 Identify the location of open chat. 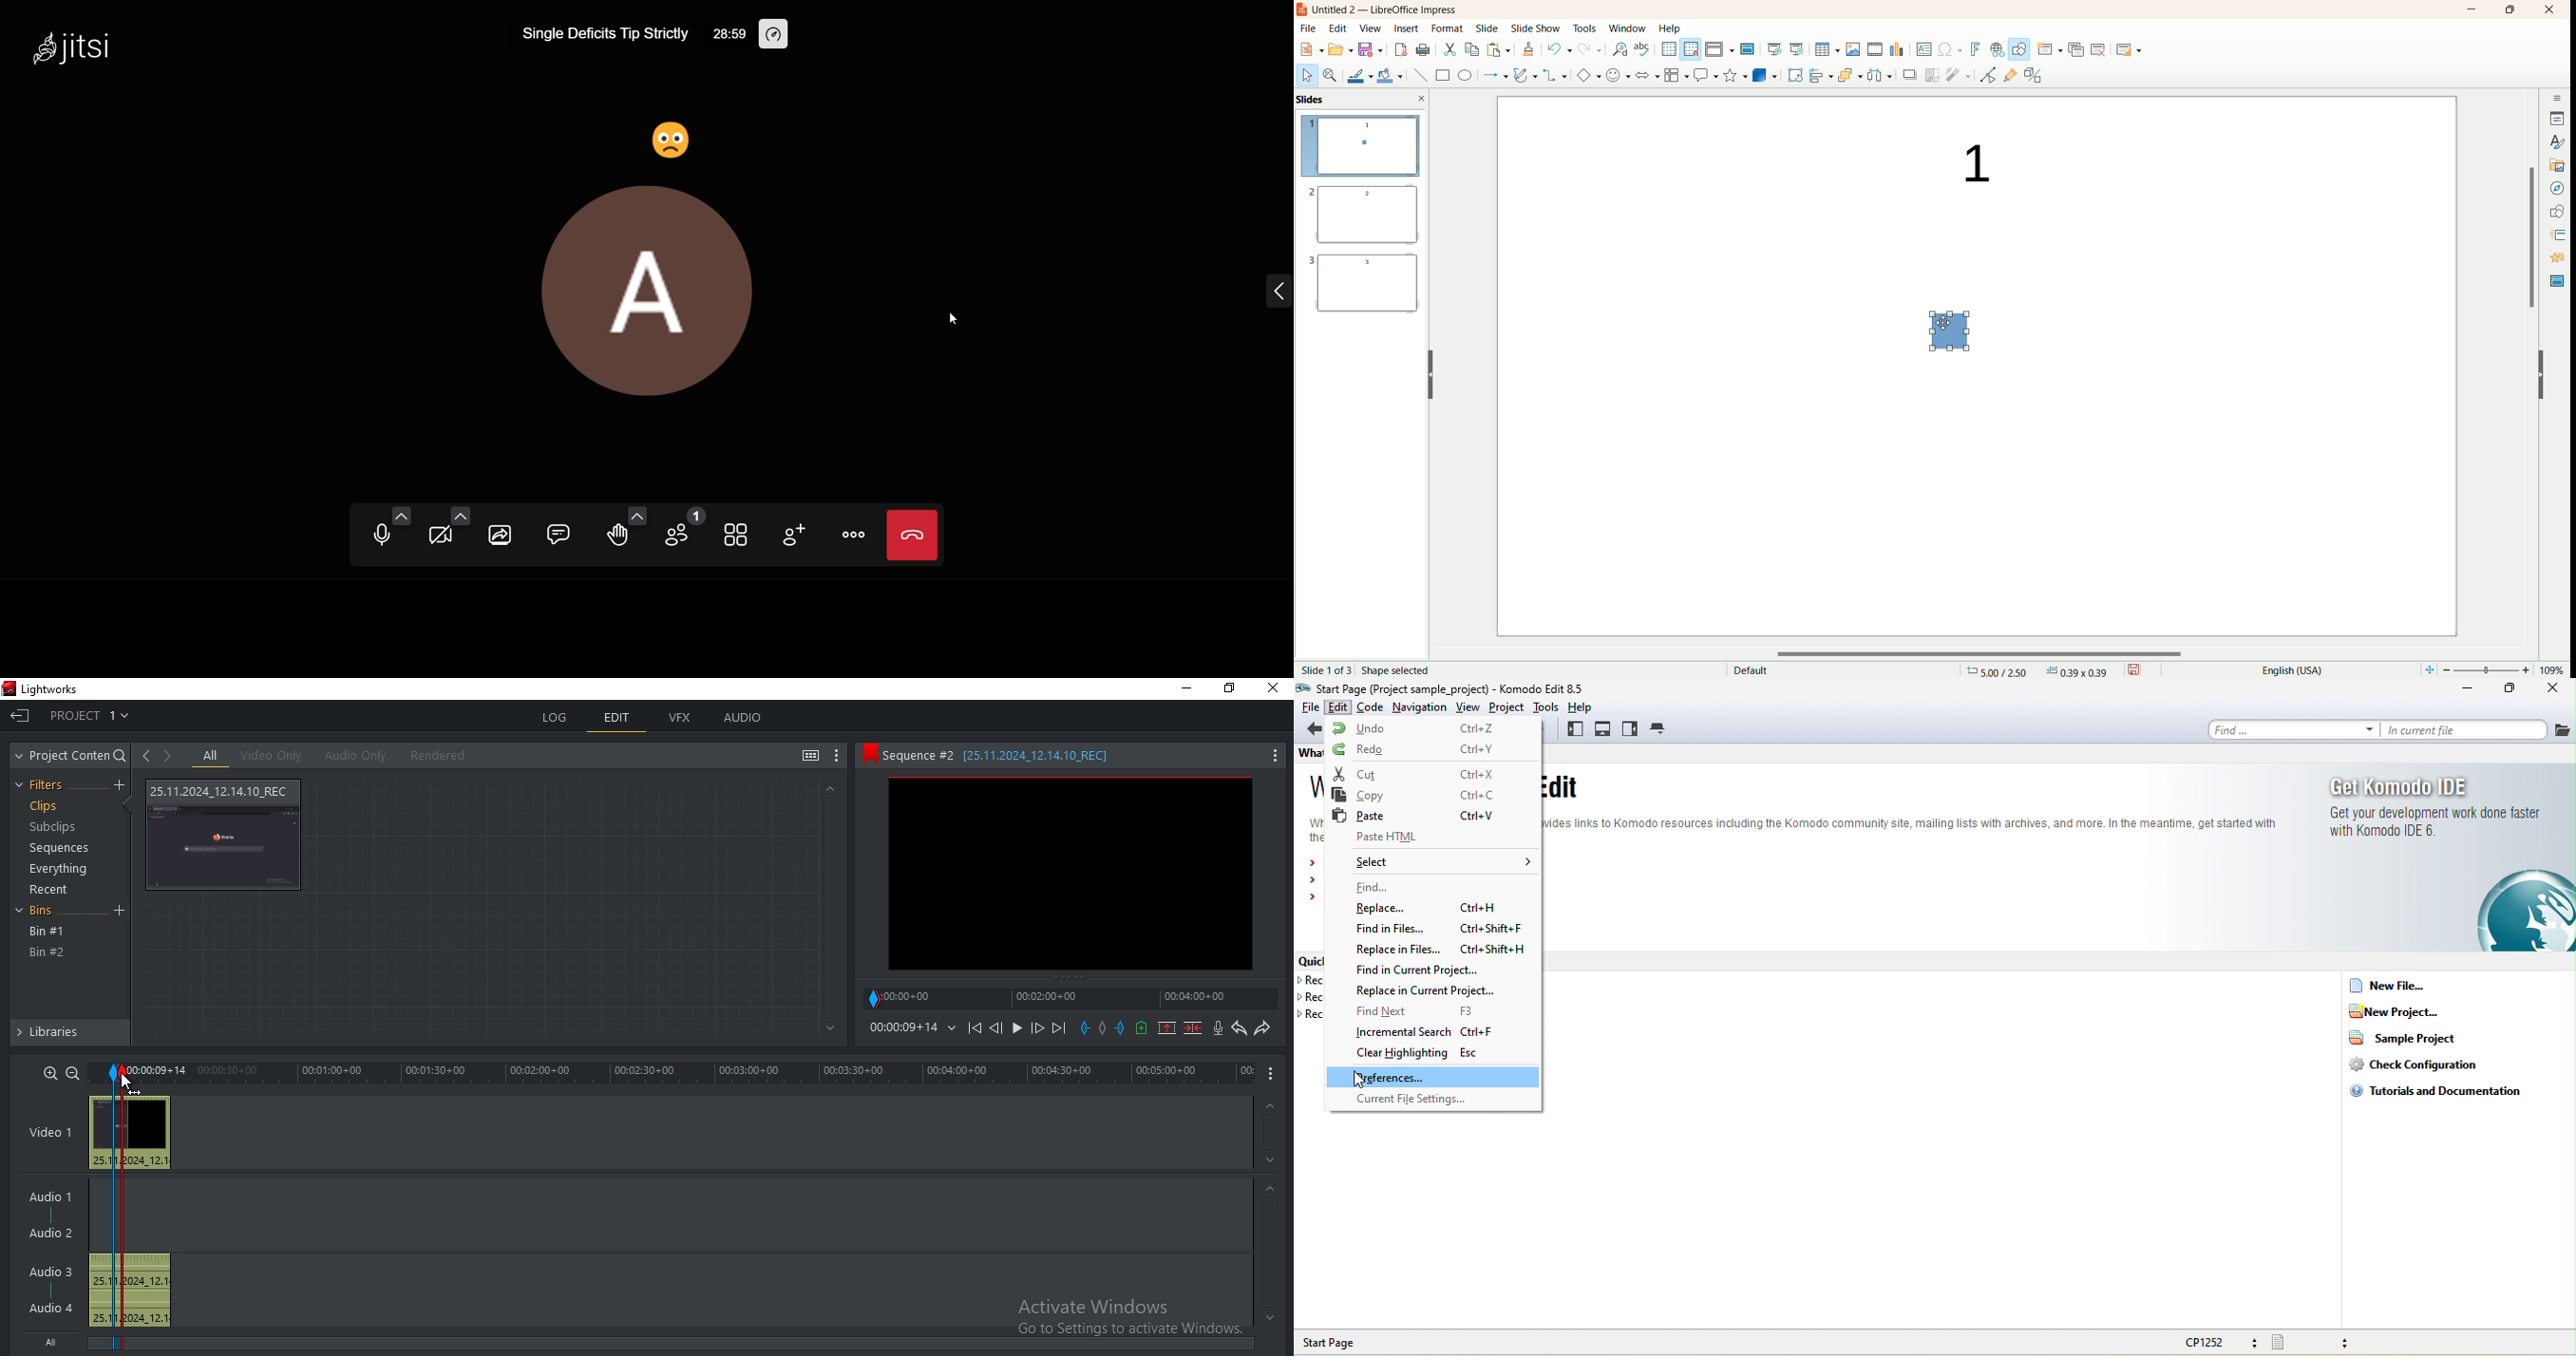
(555, 533).